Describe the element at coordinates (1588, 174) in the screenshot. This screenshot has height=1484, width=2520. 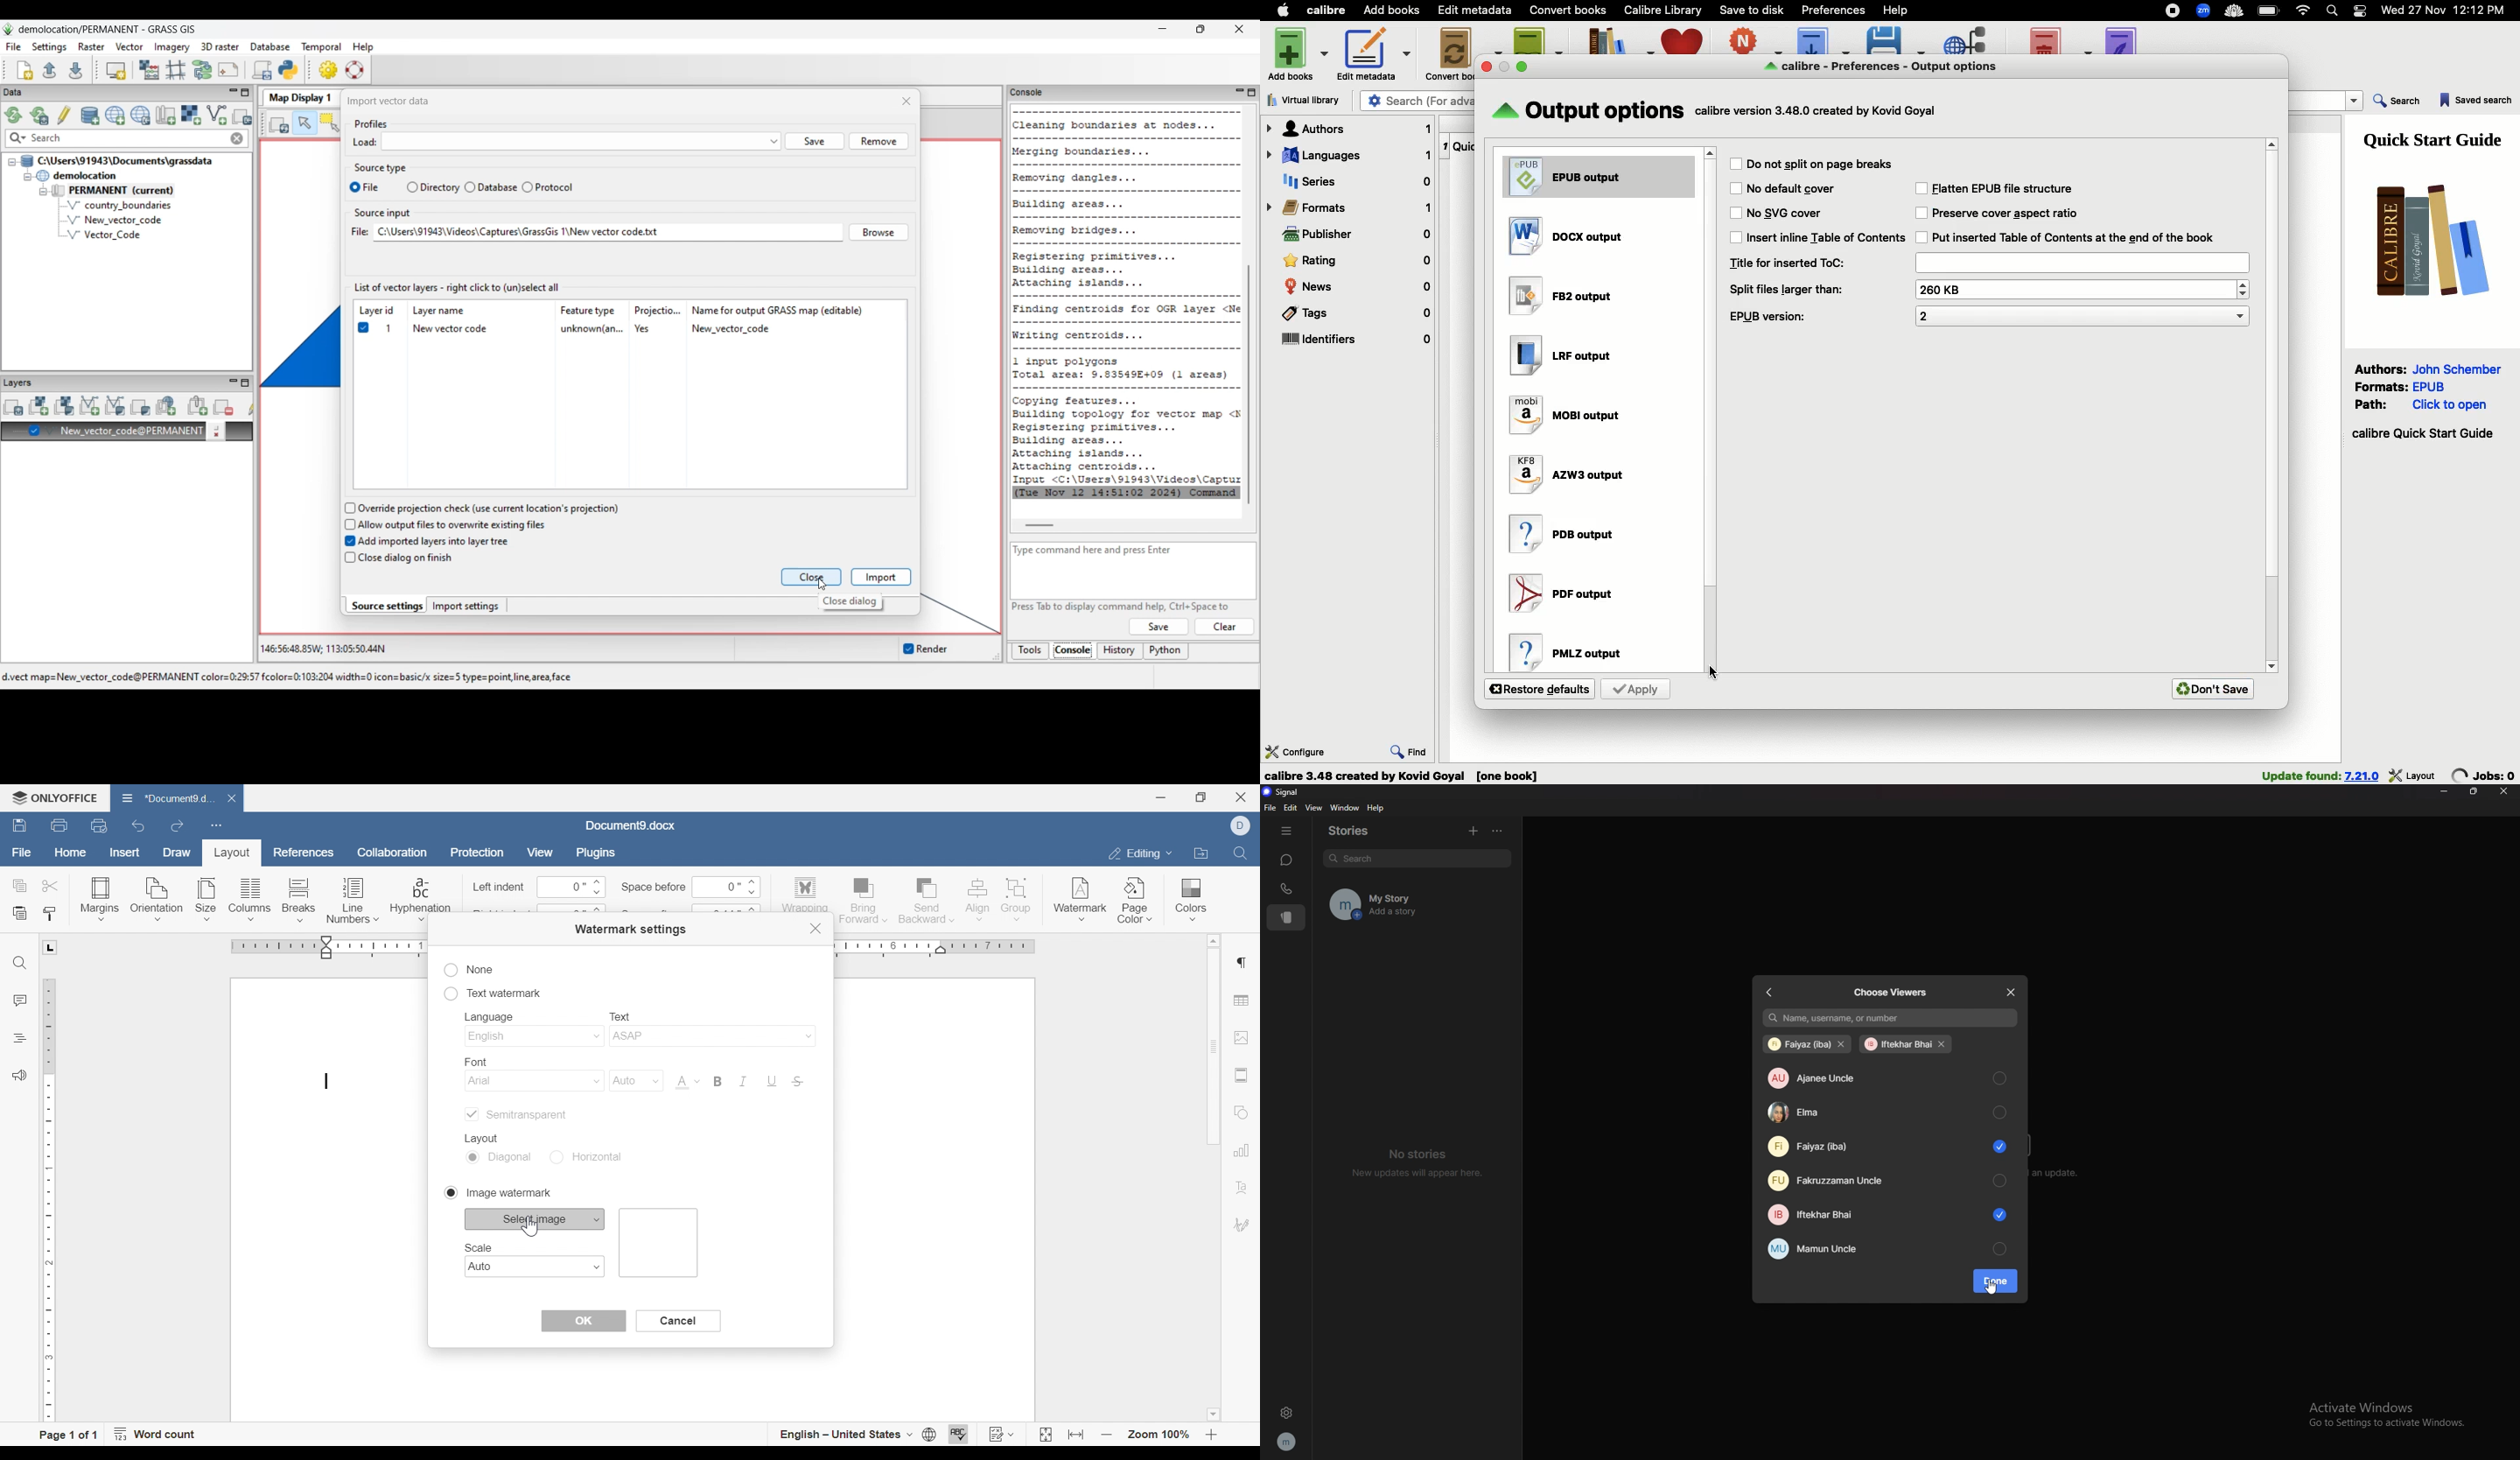
I see `EPUB` at that location.